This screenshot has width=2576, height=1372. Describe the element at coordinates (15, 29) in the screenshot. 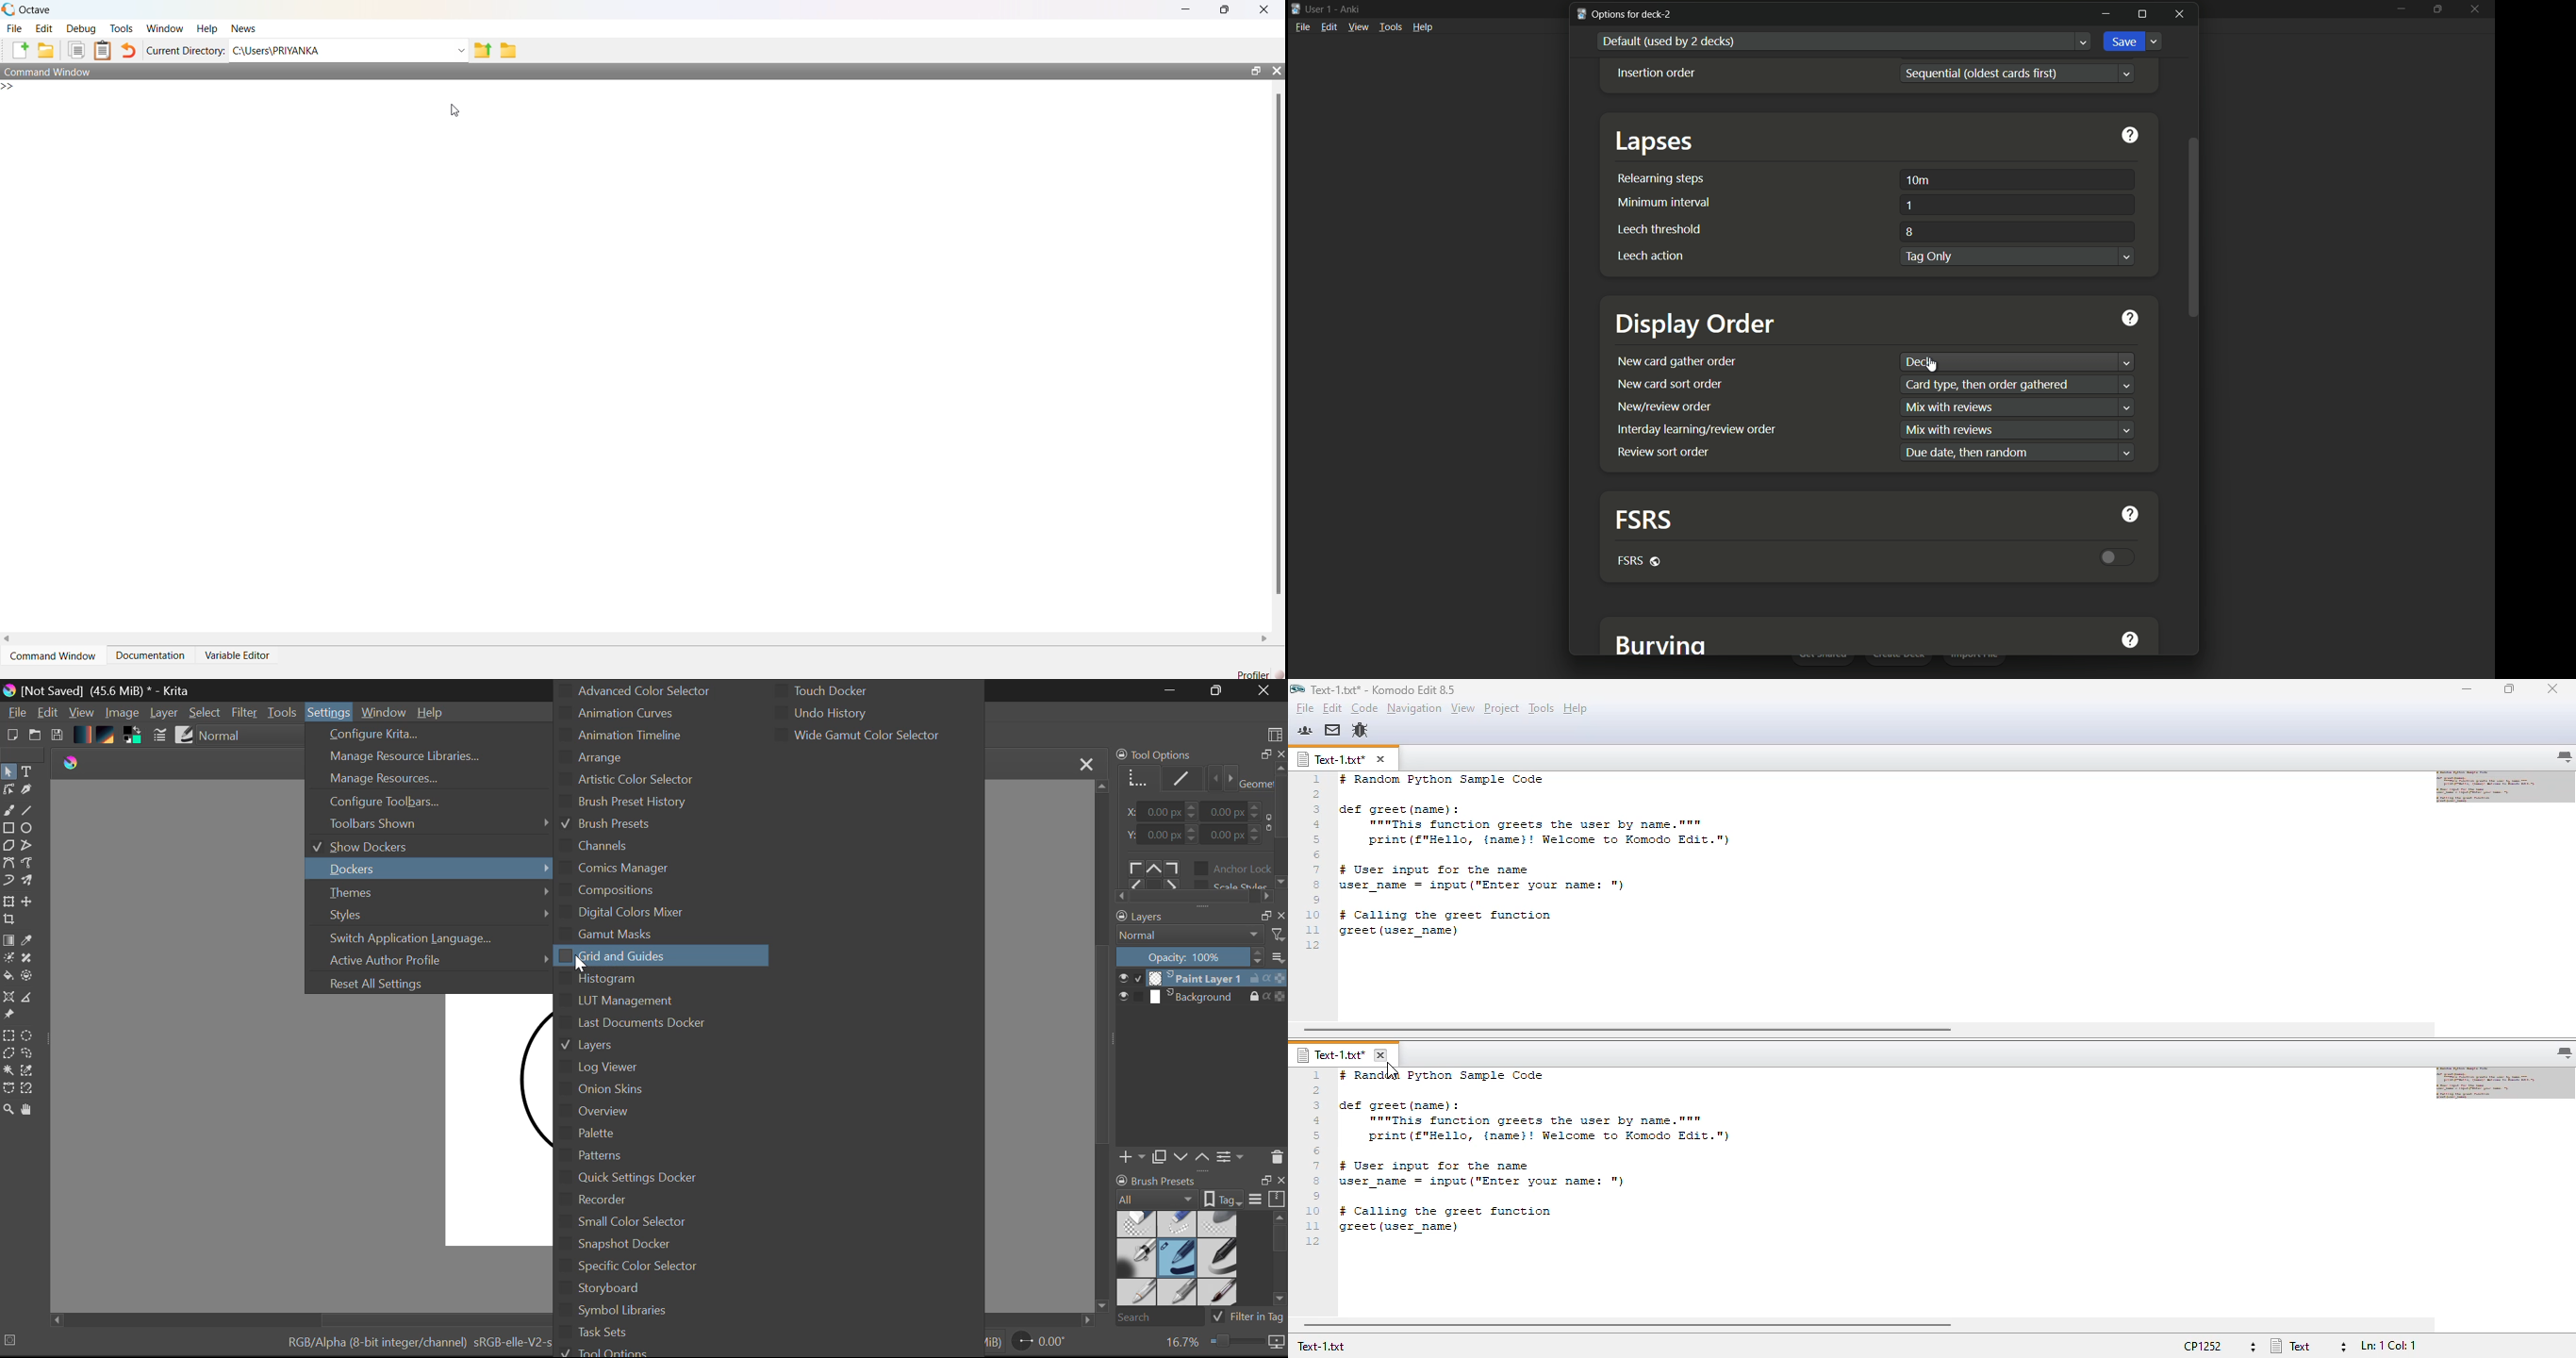

I see `File` at that location.